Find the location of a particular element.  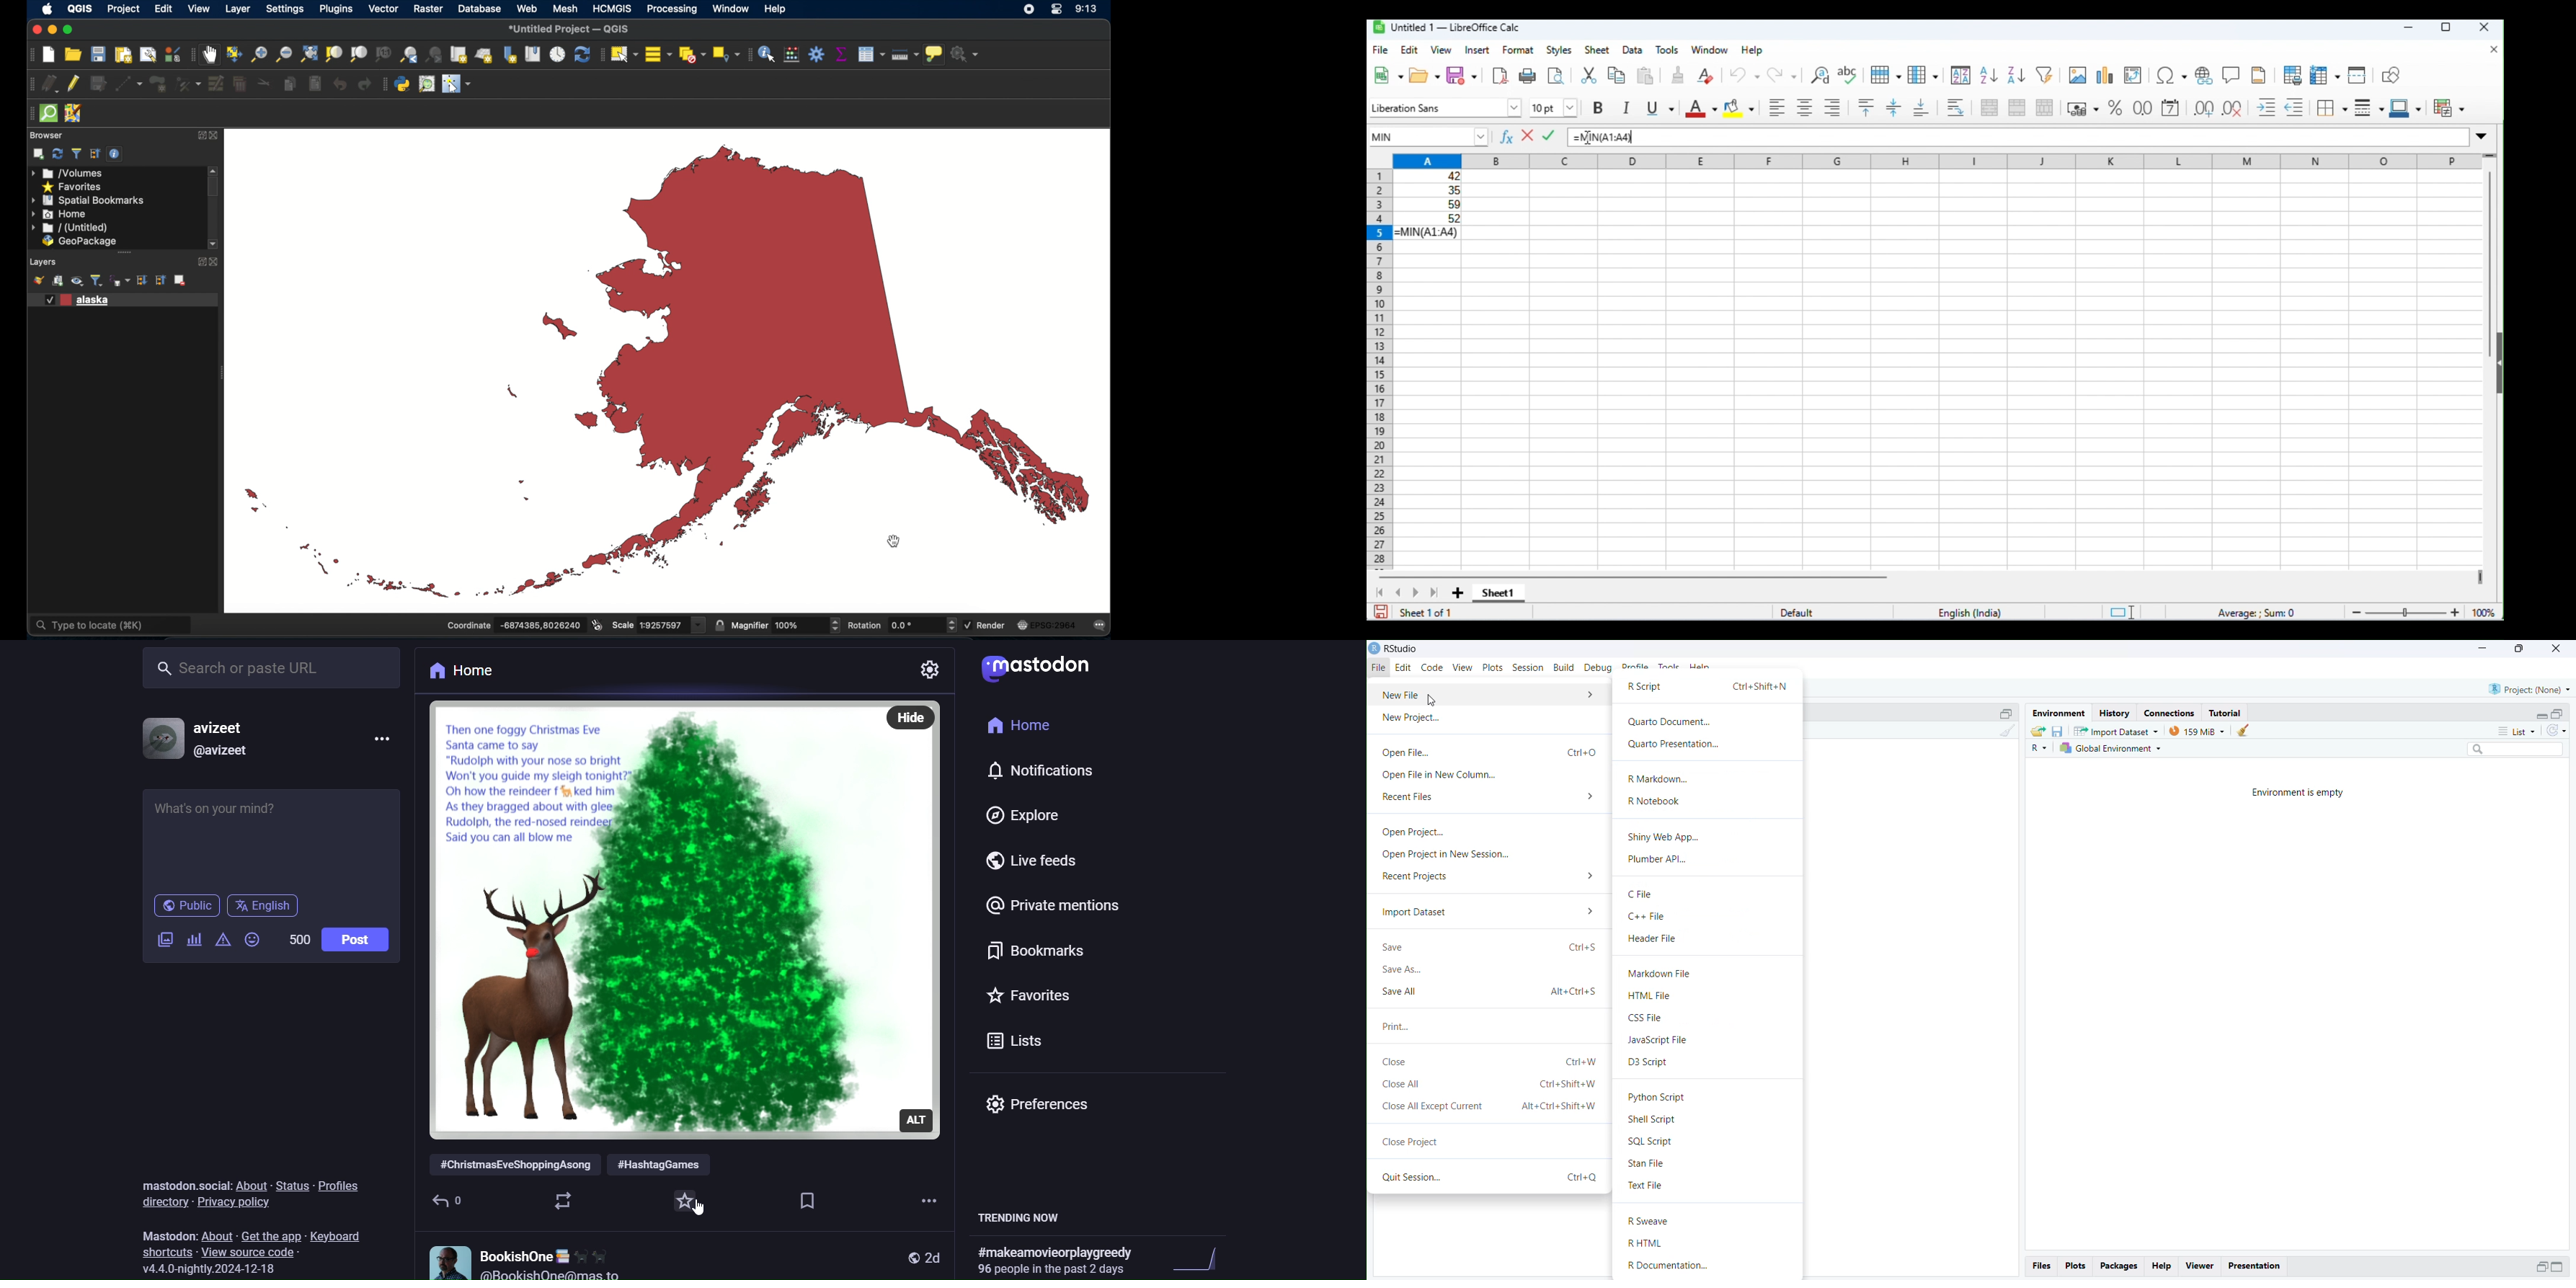

wrap text is located at coordinates (1956, 107).